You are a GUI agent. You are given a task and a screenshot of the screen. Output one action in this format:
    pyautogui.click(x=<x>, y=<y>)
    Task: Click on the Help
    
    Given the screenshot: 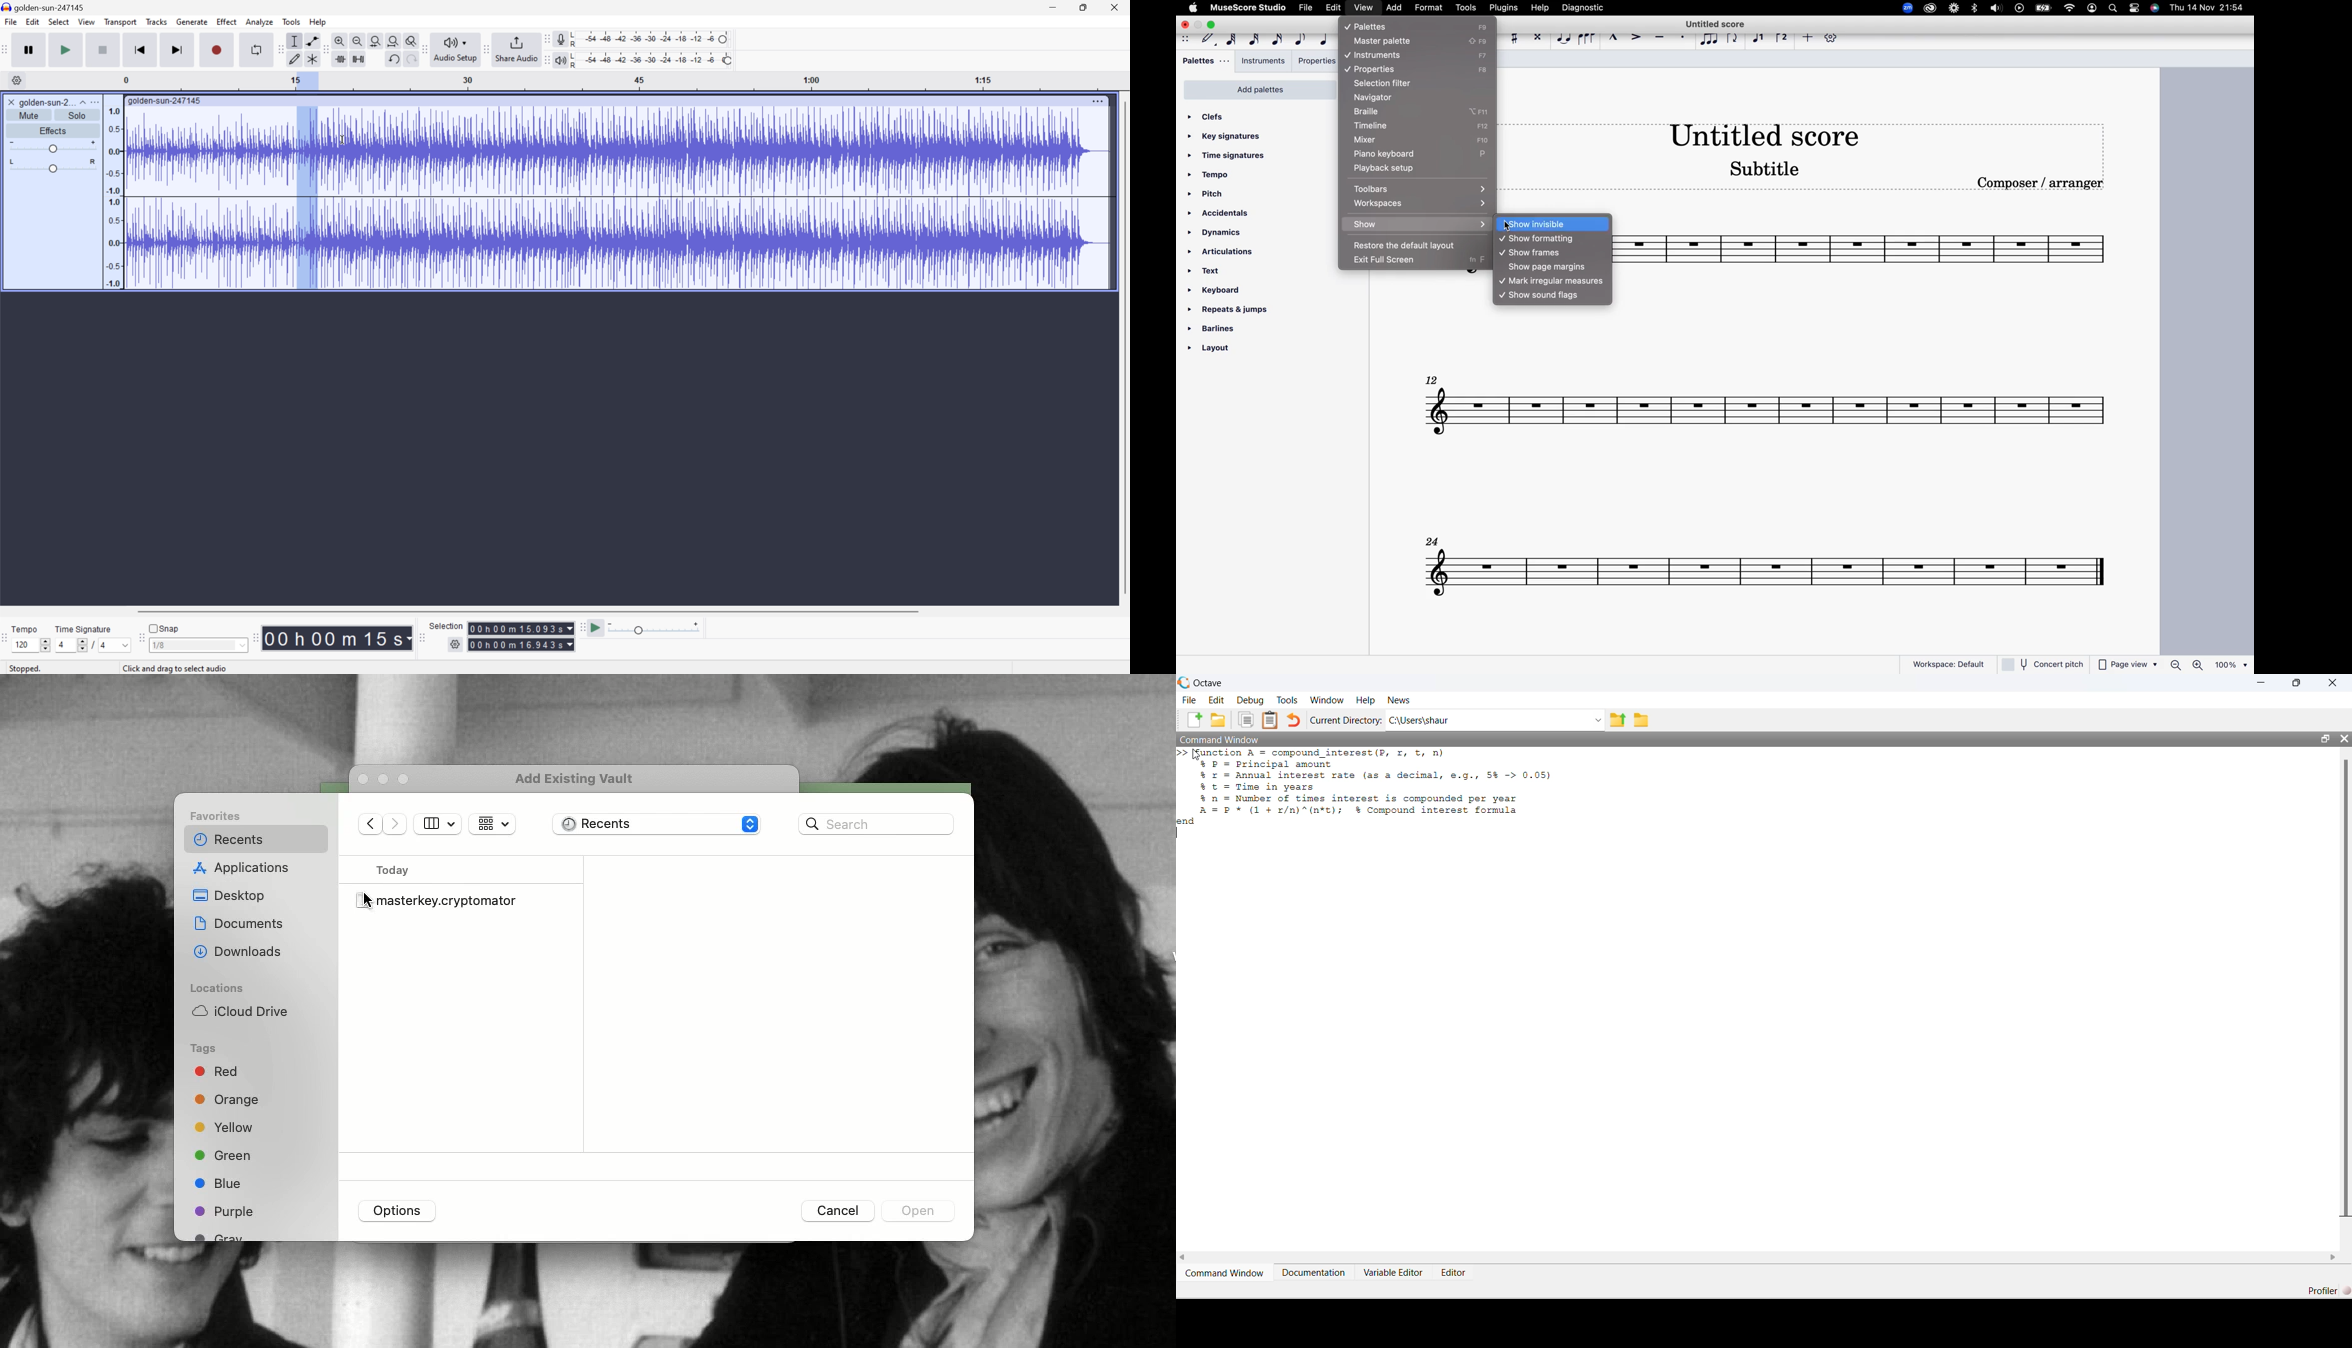 What is the action you would take?
    pyautogui.click(x=318, y=21)
    